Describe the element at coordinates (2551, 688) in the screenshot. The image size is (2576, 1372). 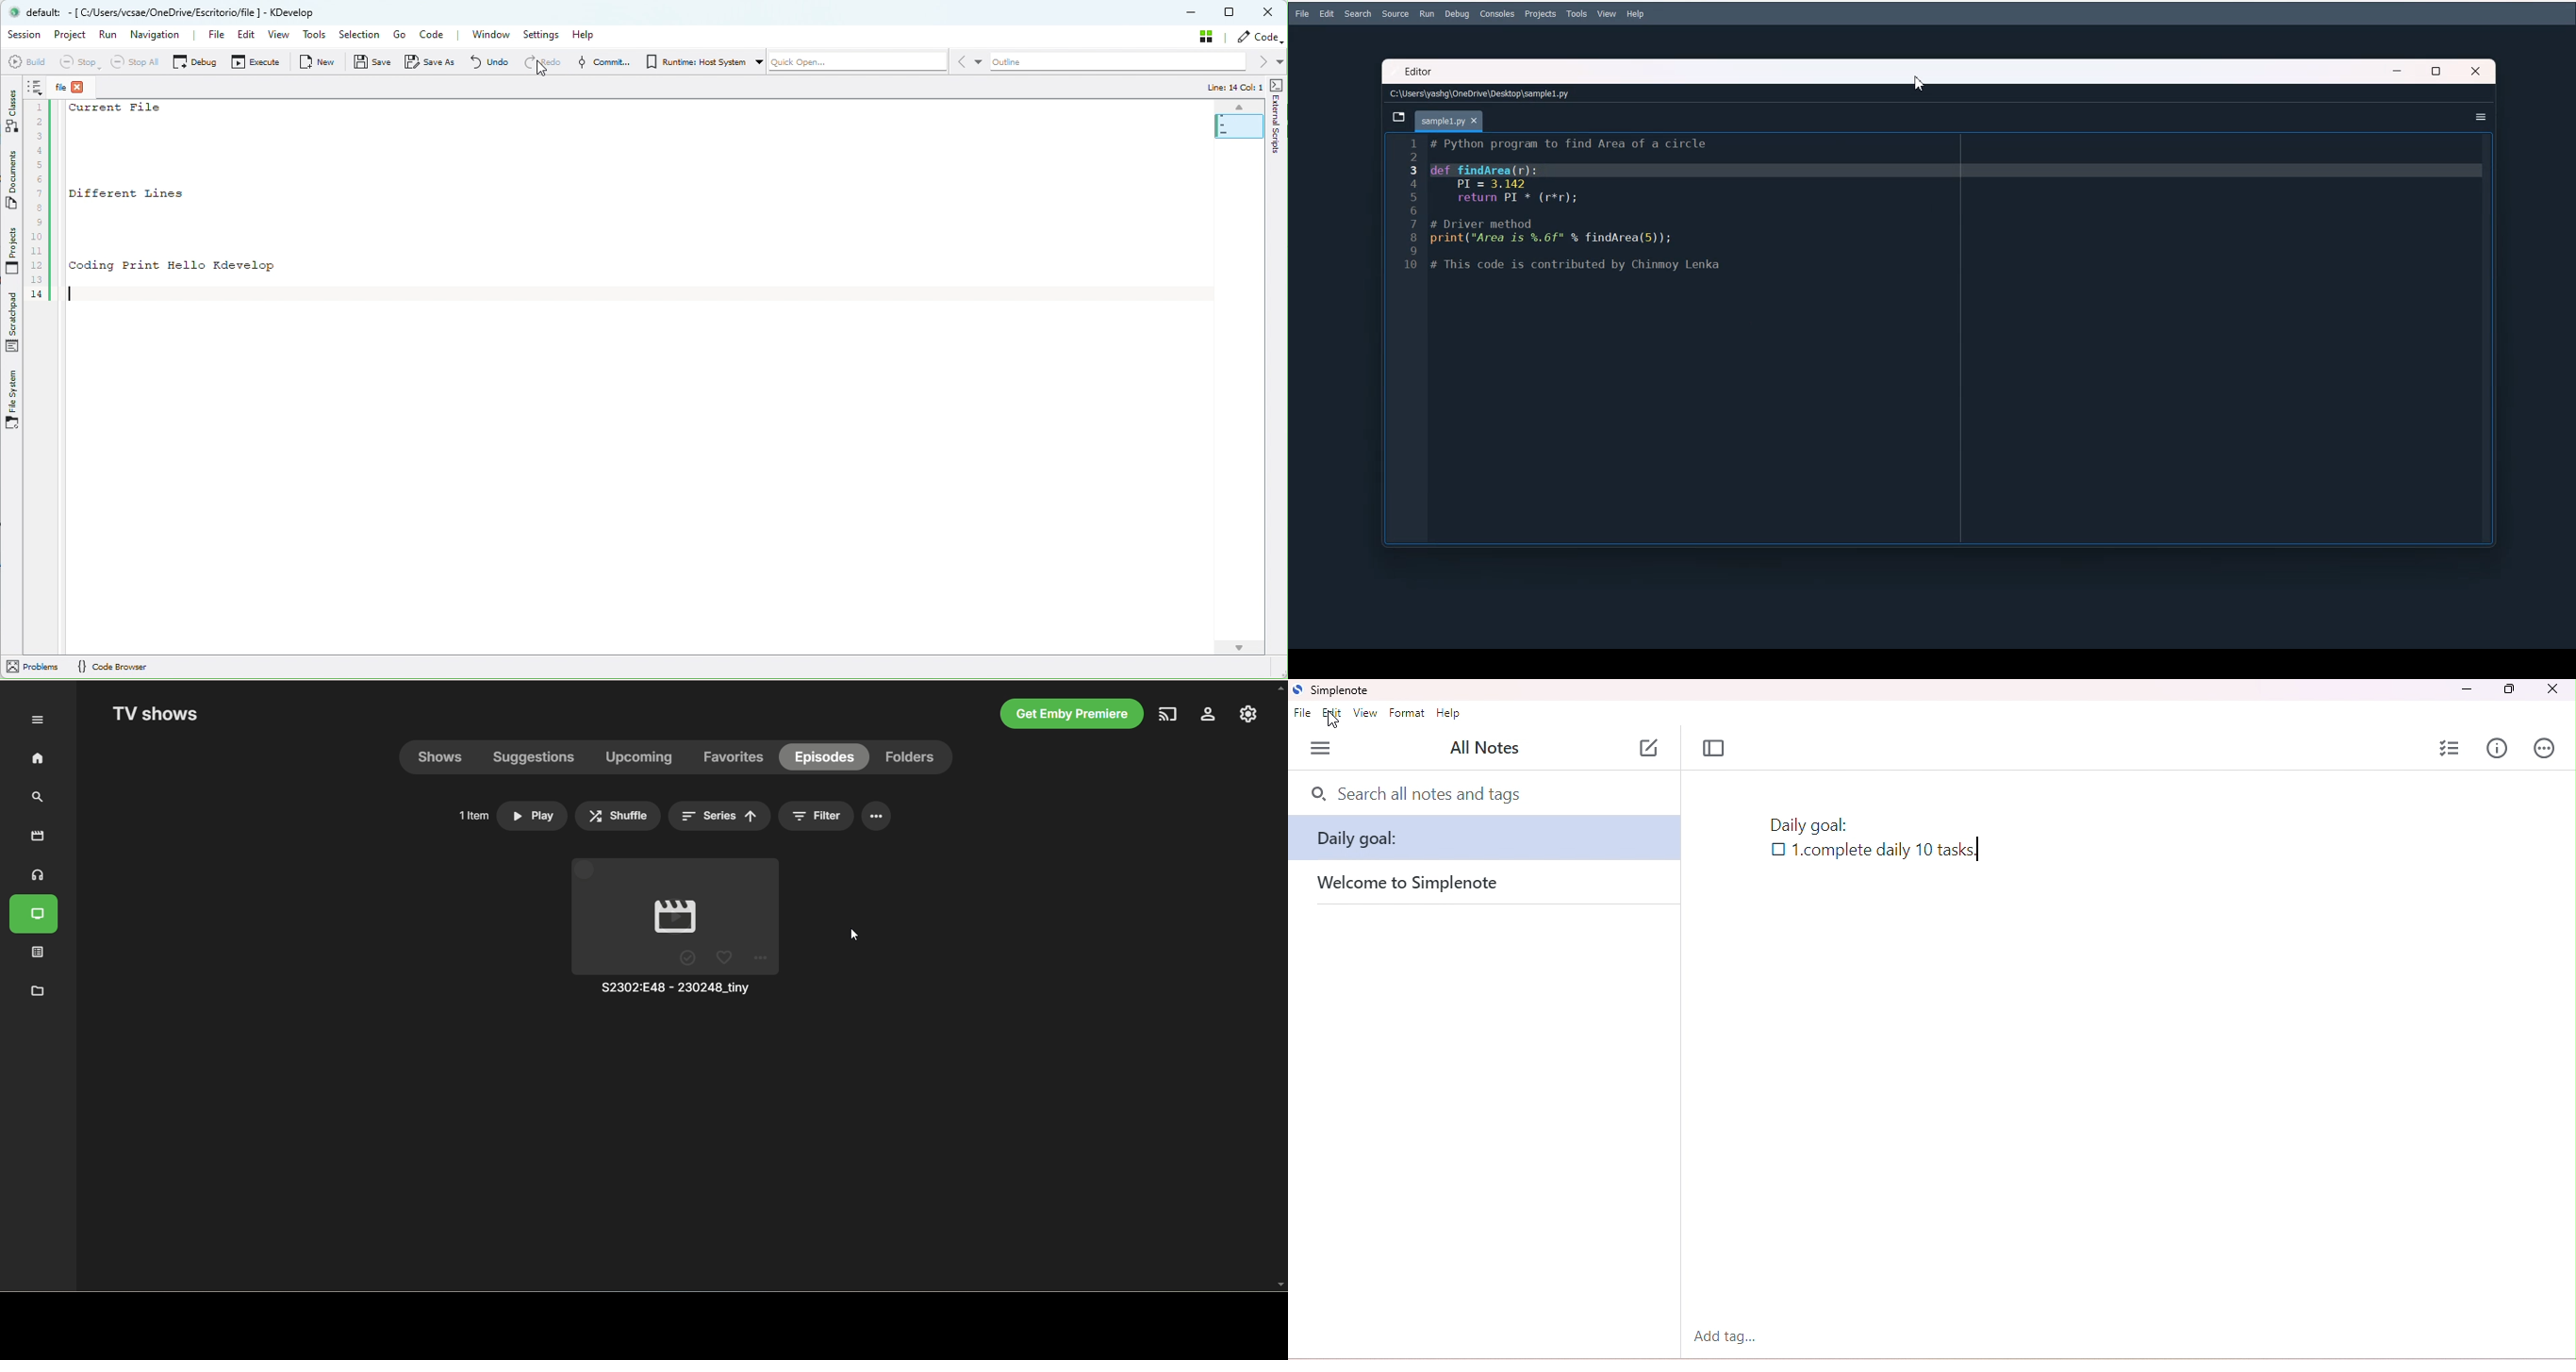
I see `close` at that location.